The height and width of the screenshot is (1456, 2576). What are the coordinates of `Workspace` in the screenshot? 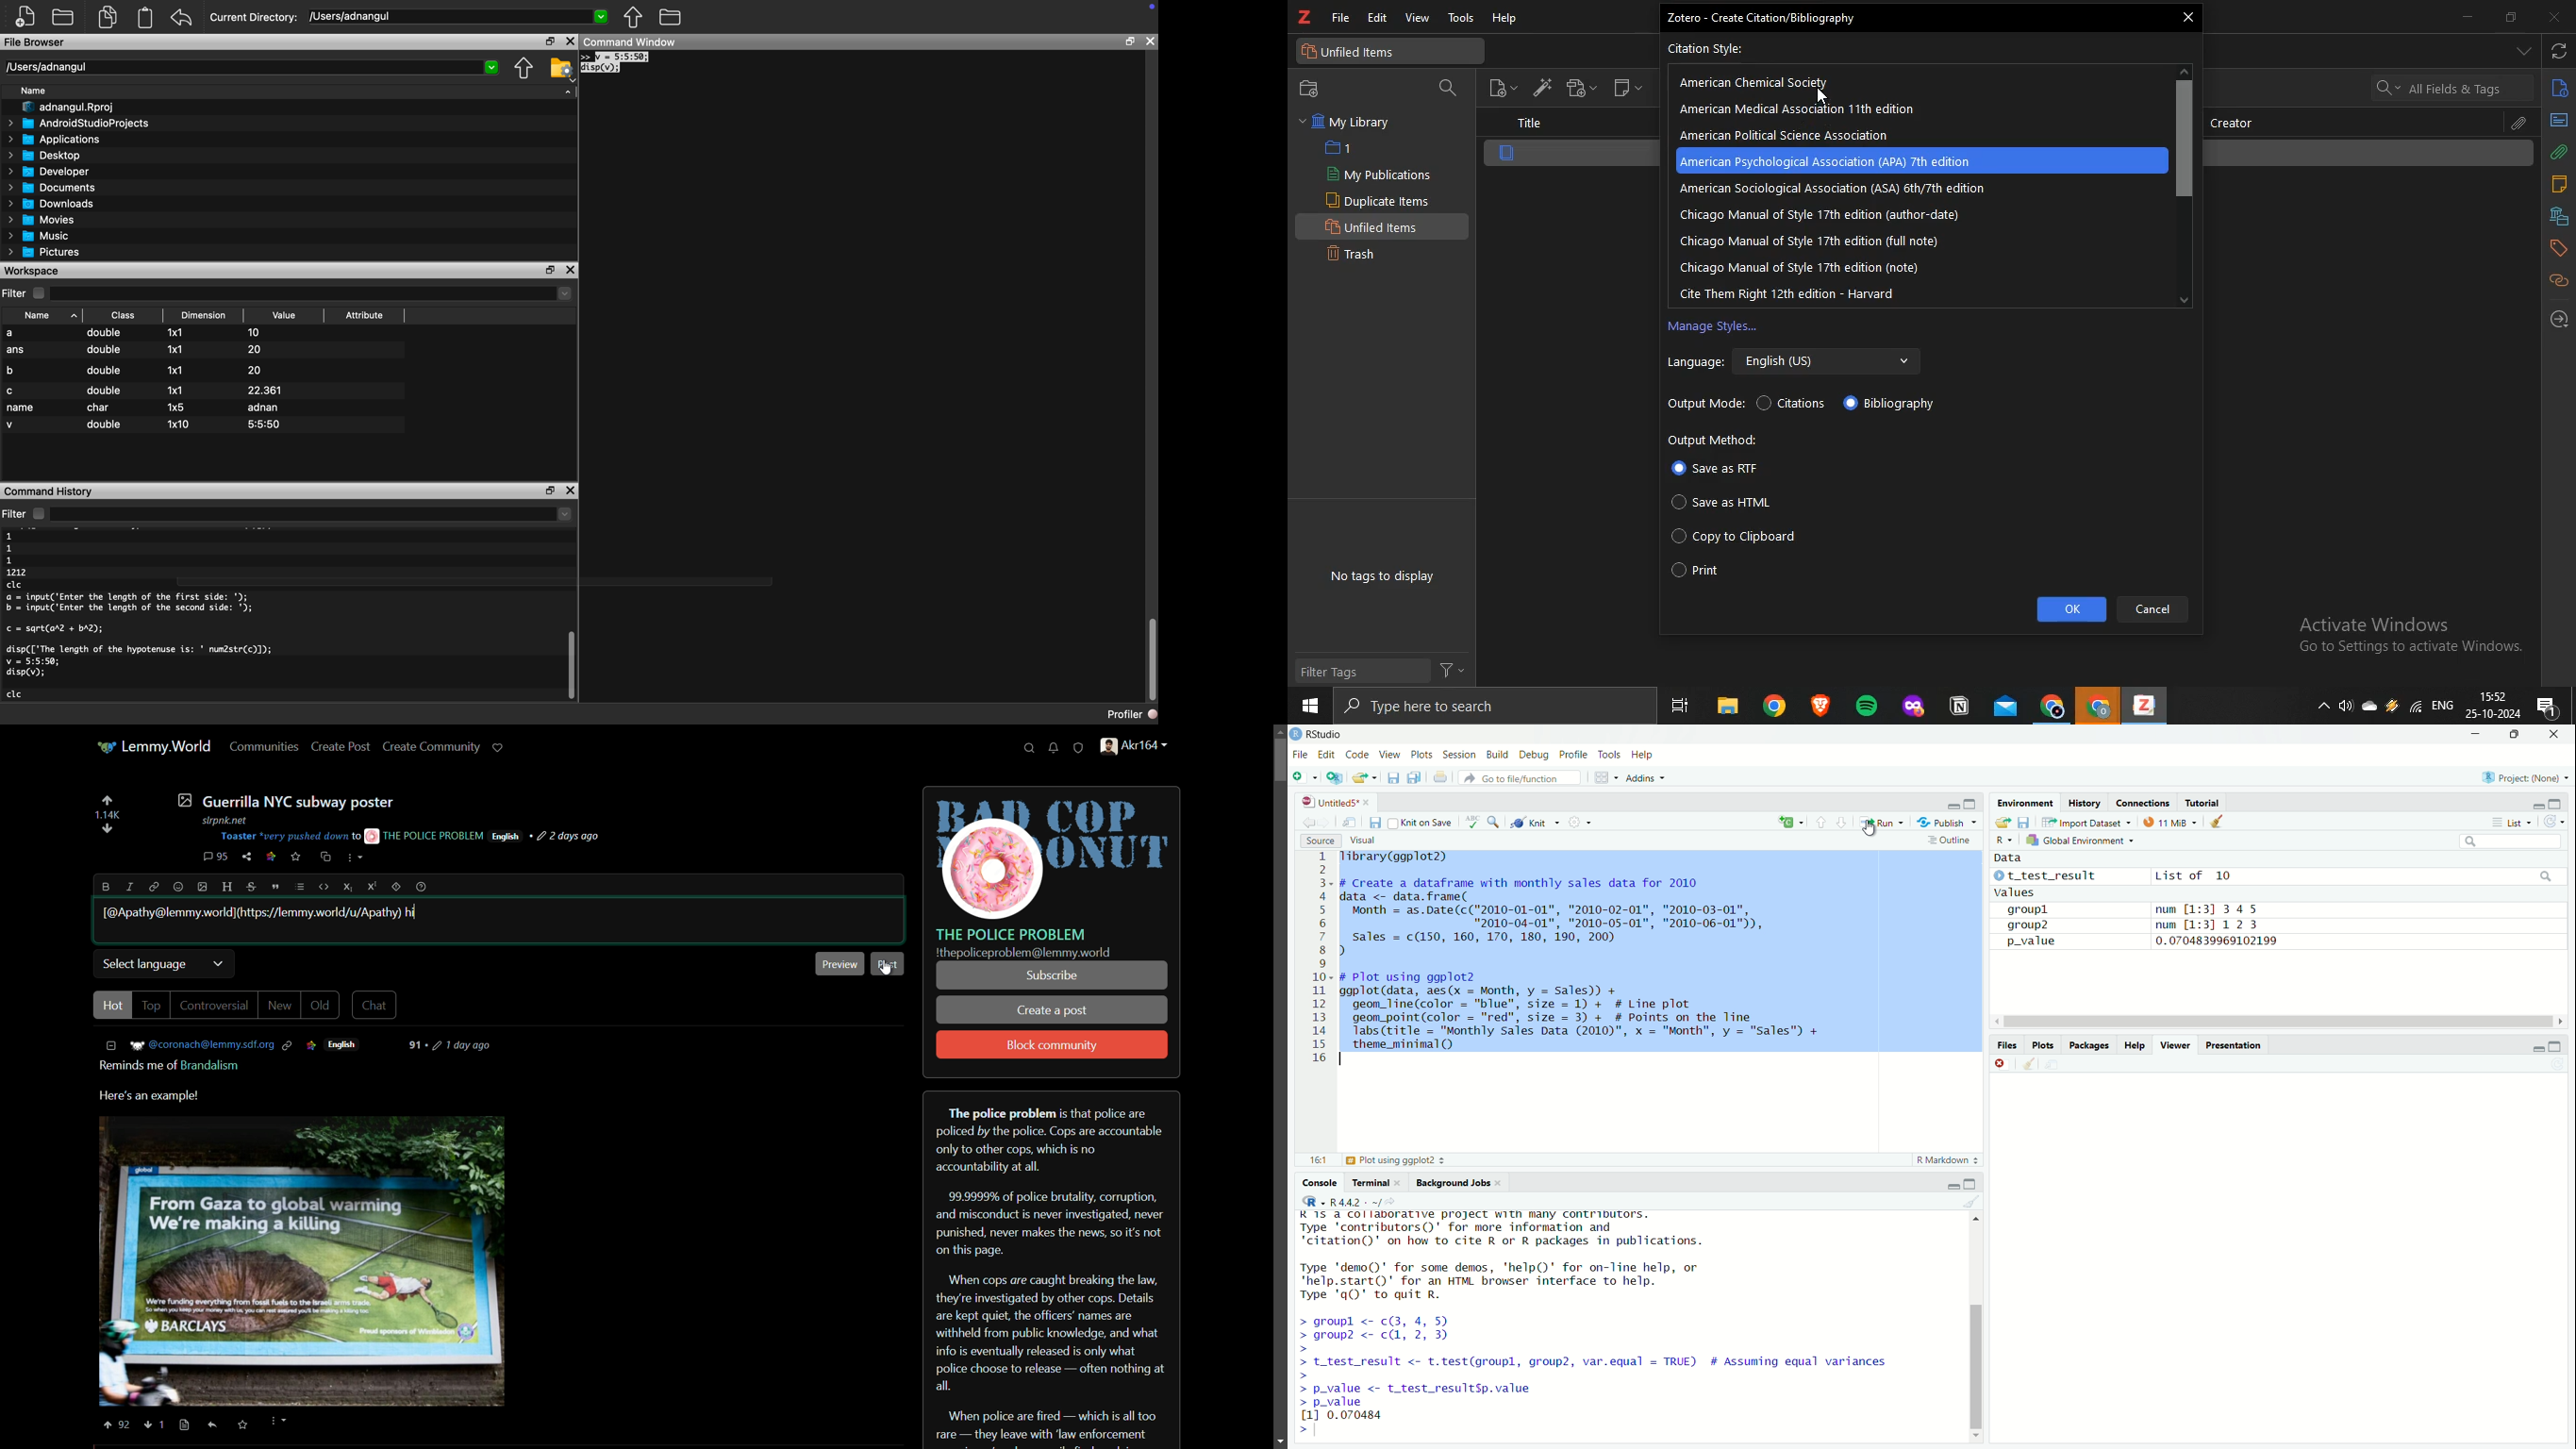 It's located at (33, 270).